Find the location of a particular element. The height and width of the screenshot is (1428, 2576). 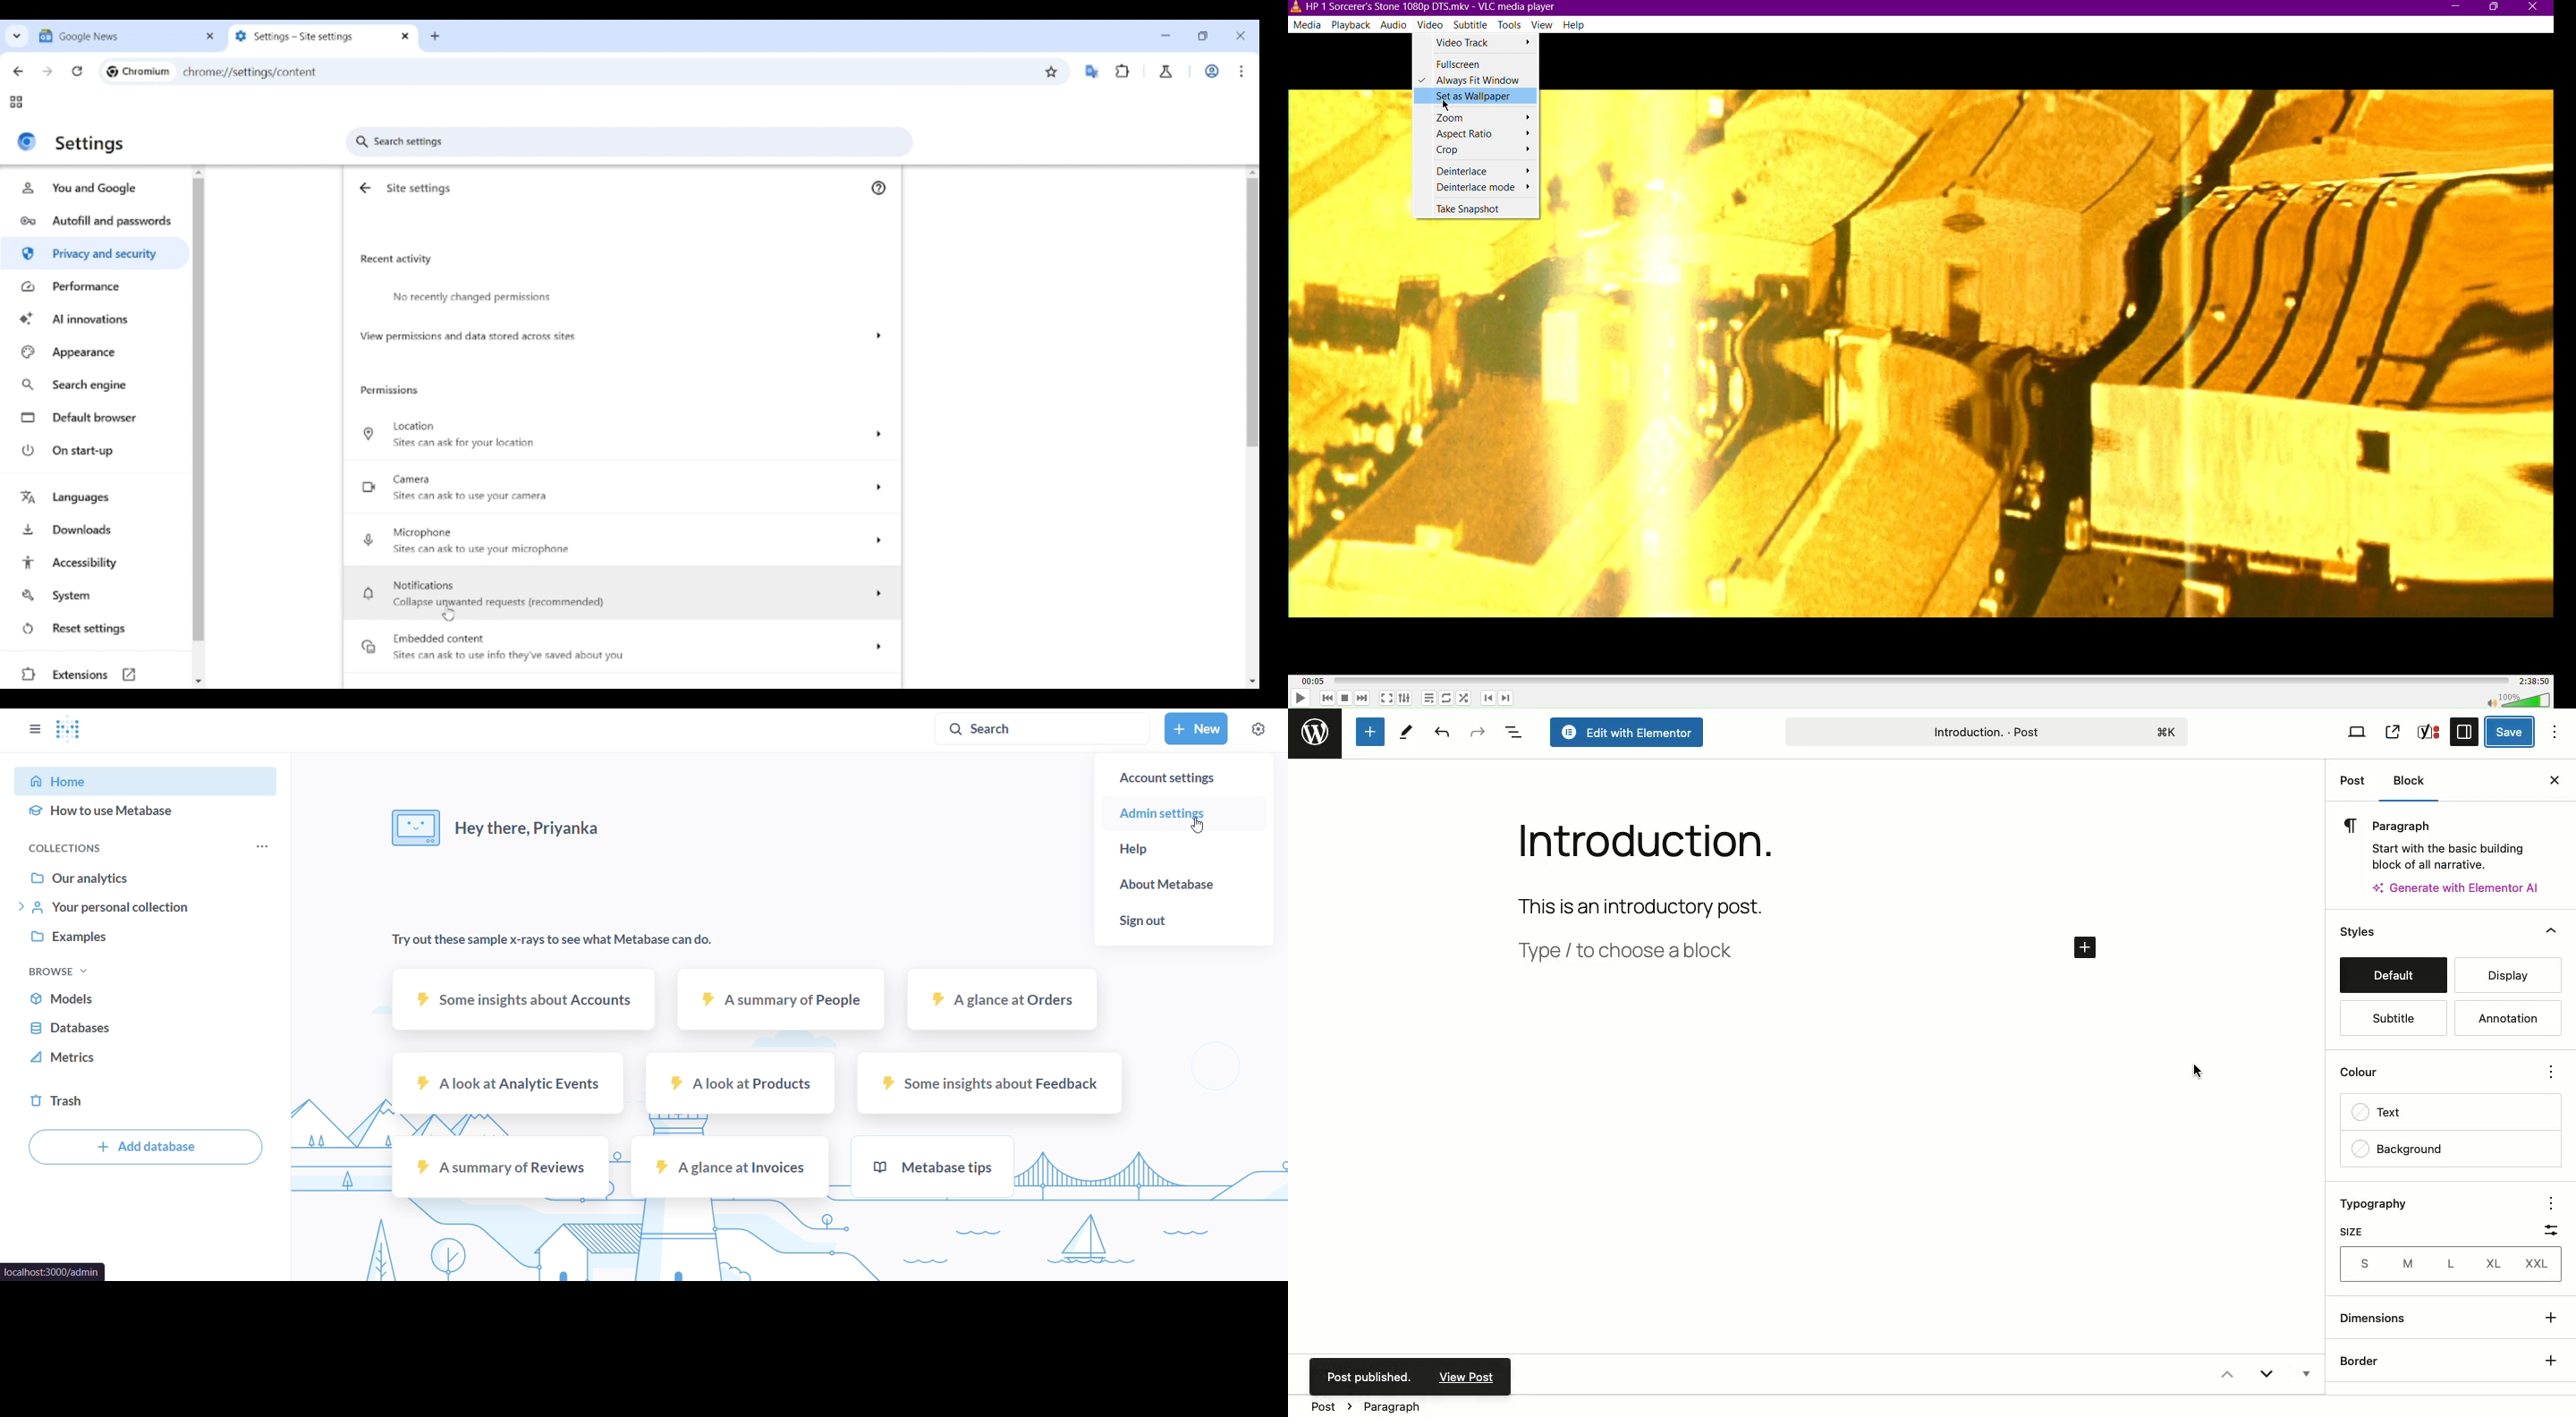

Take Snapshot is located at coordinates (1477, 208).